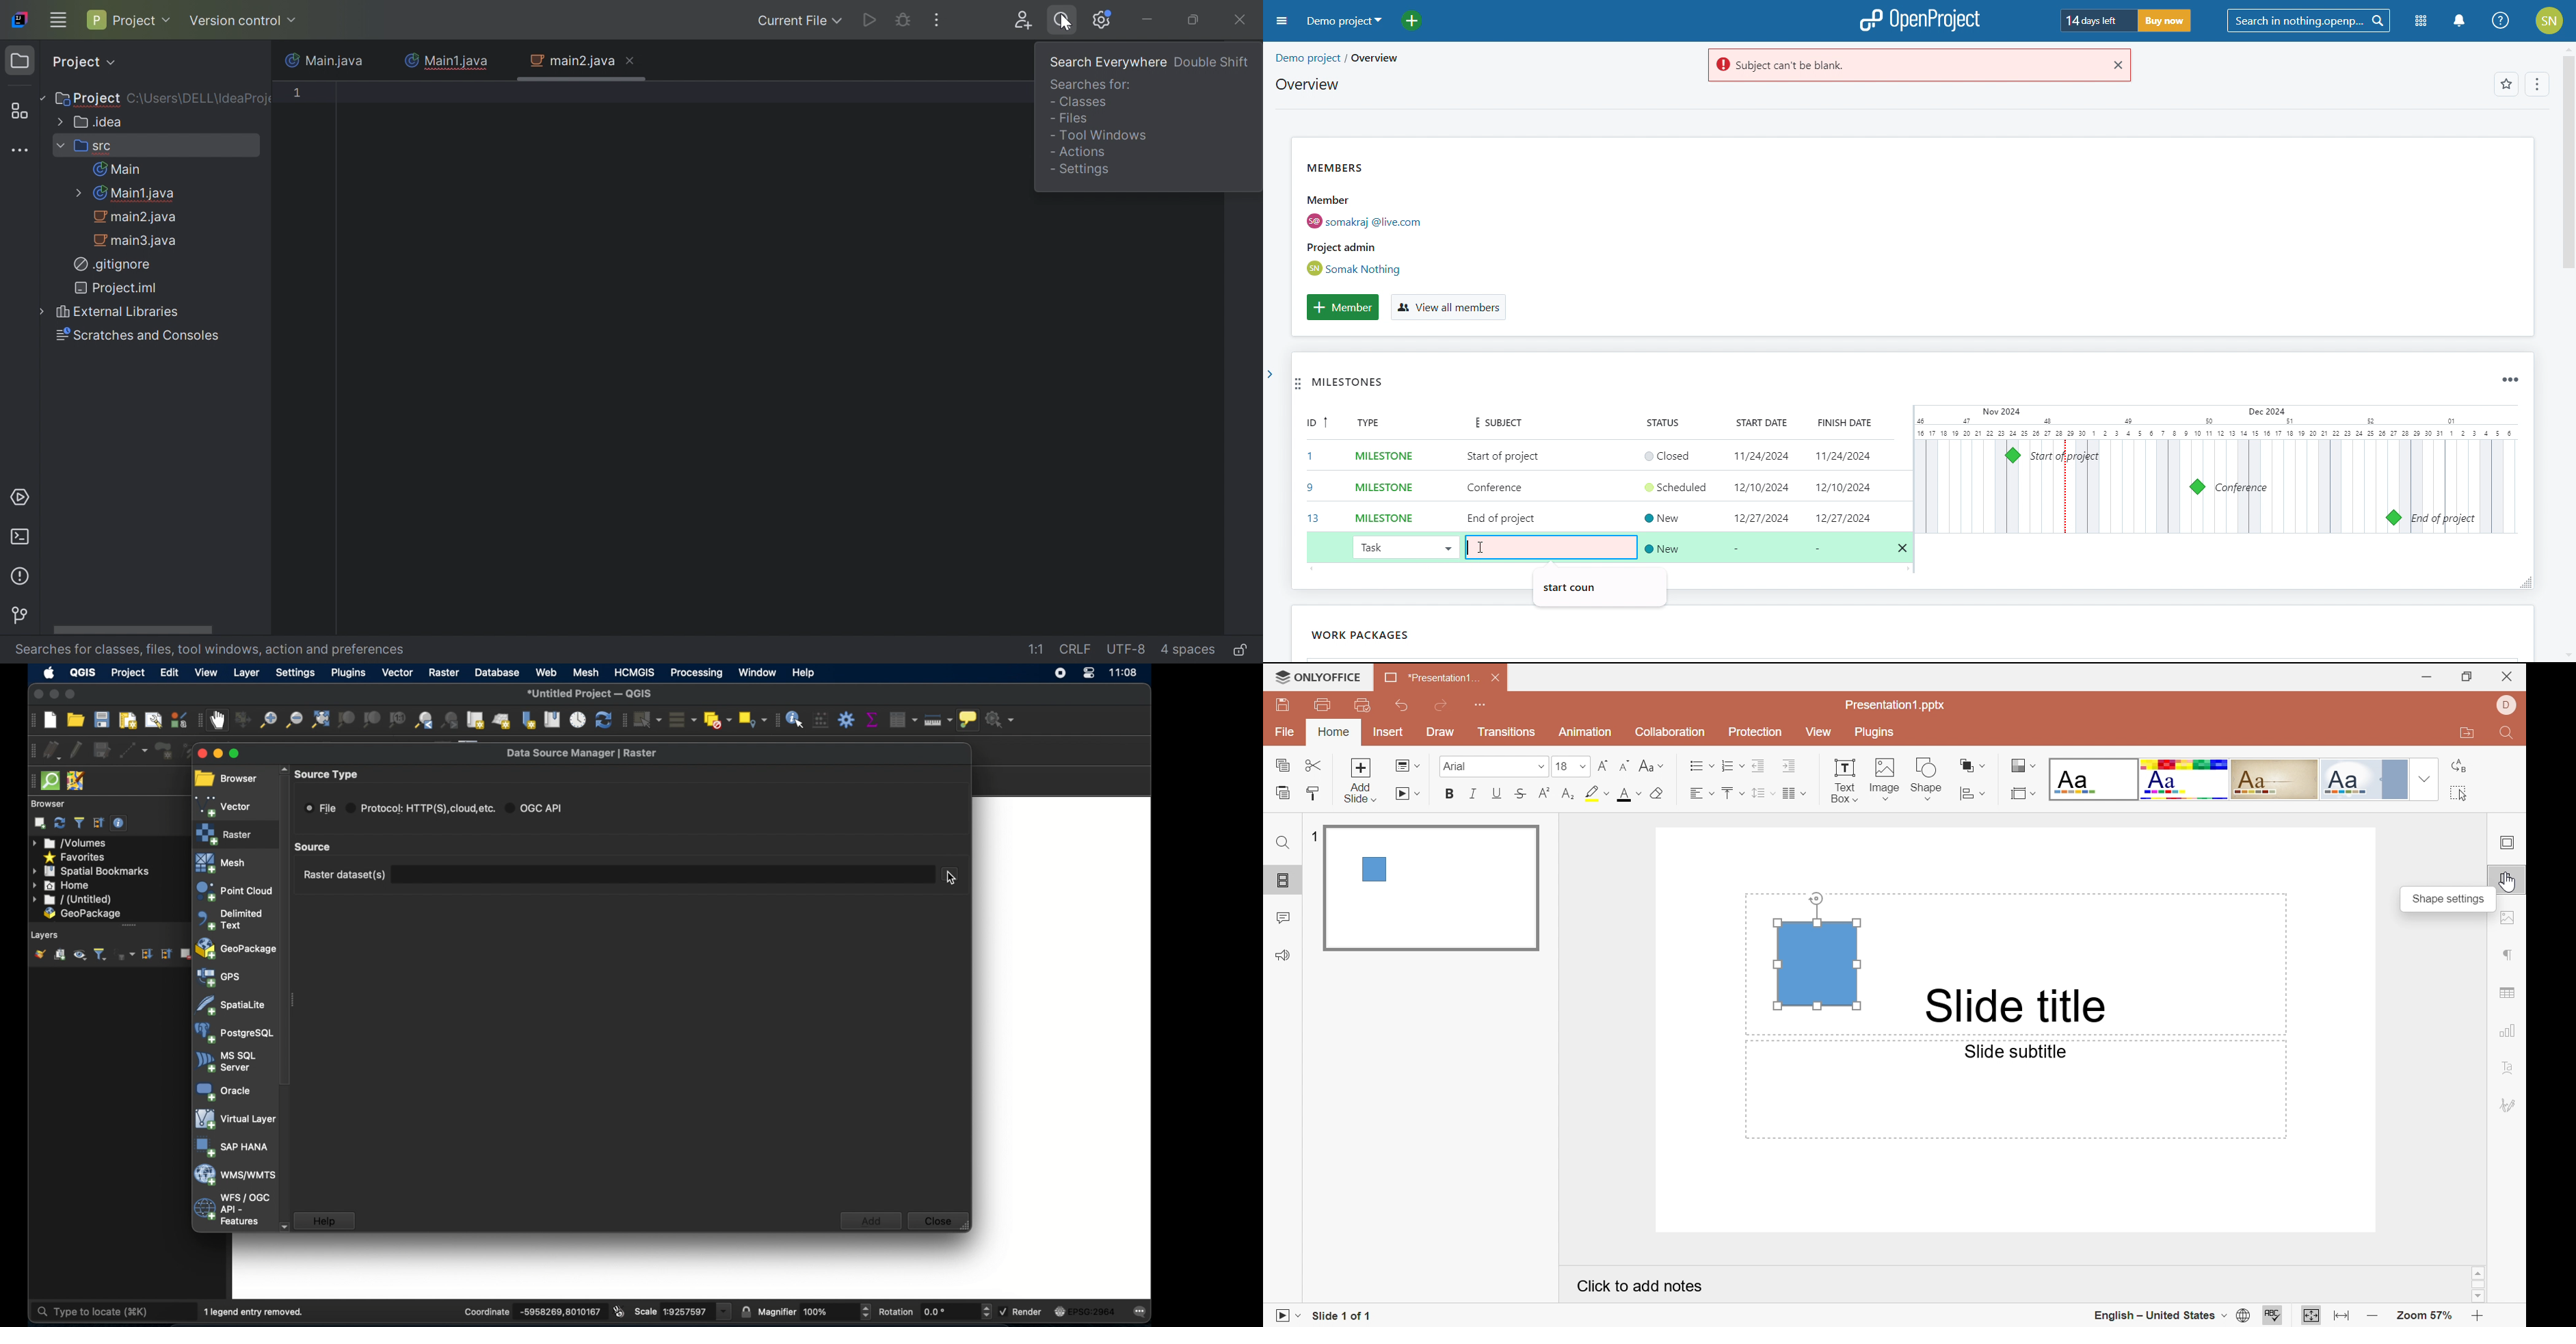 The height and width of the screenshot is (1344, 2576). I want to click on add member, so click(1342, 307).